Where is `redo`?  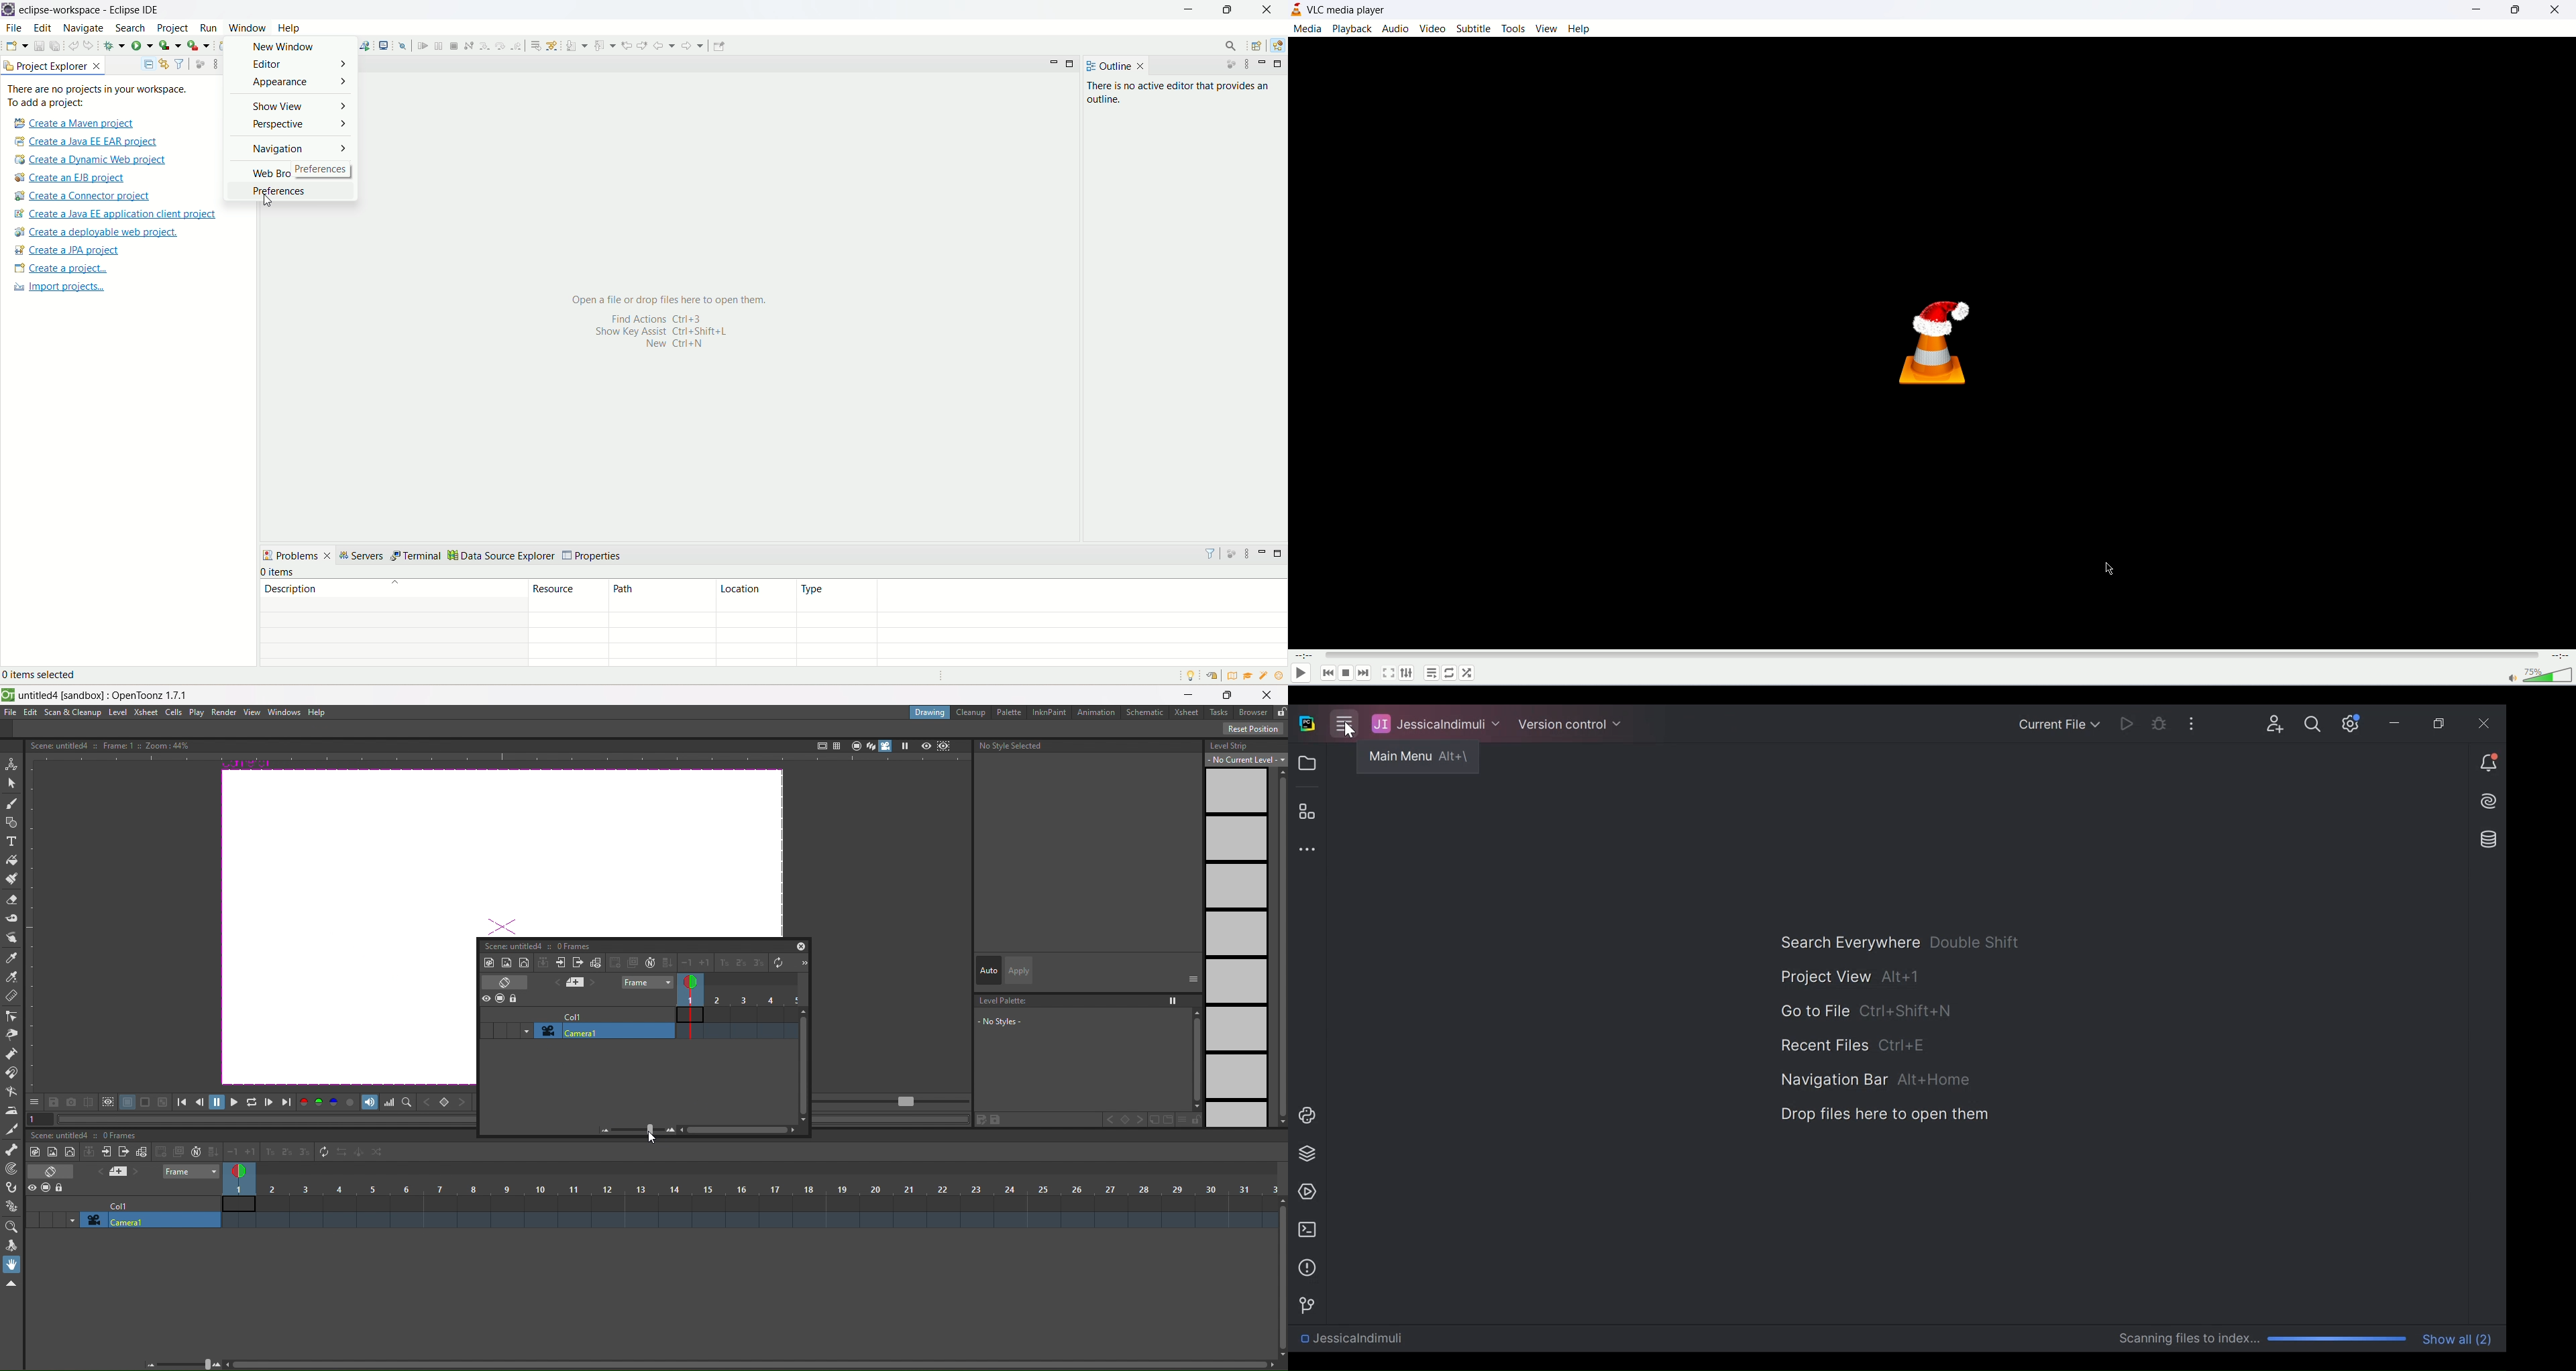 redo is located at coordinates (91, 45).